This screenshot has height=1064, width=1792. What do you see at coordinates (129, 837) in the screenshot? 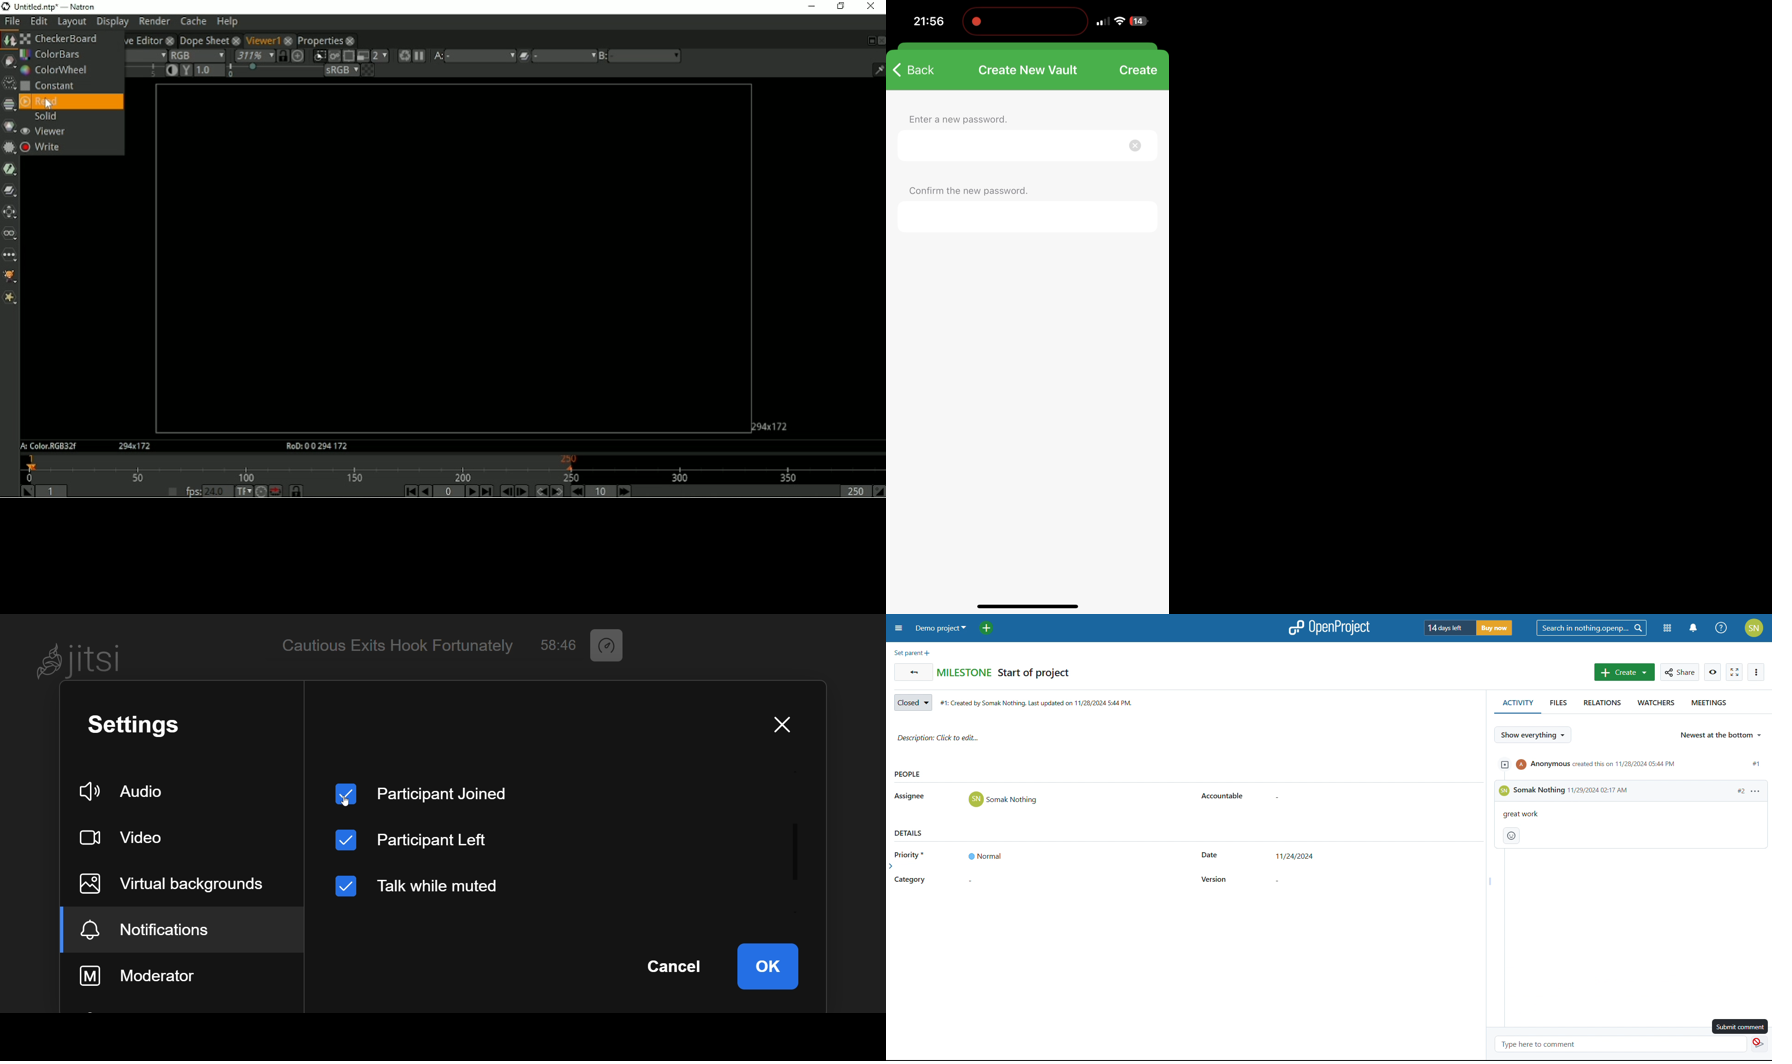
I see `video` at bounding box center [129, 837].